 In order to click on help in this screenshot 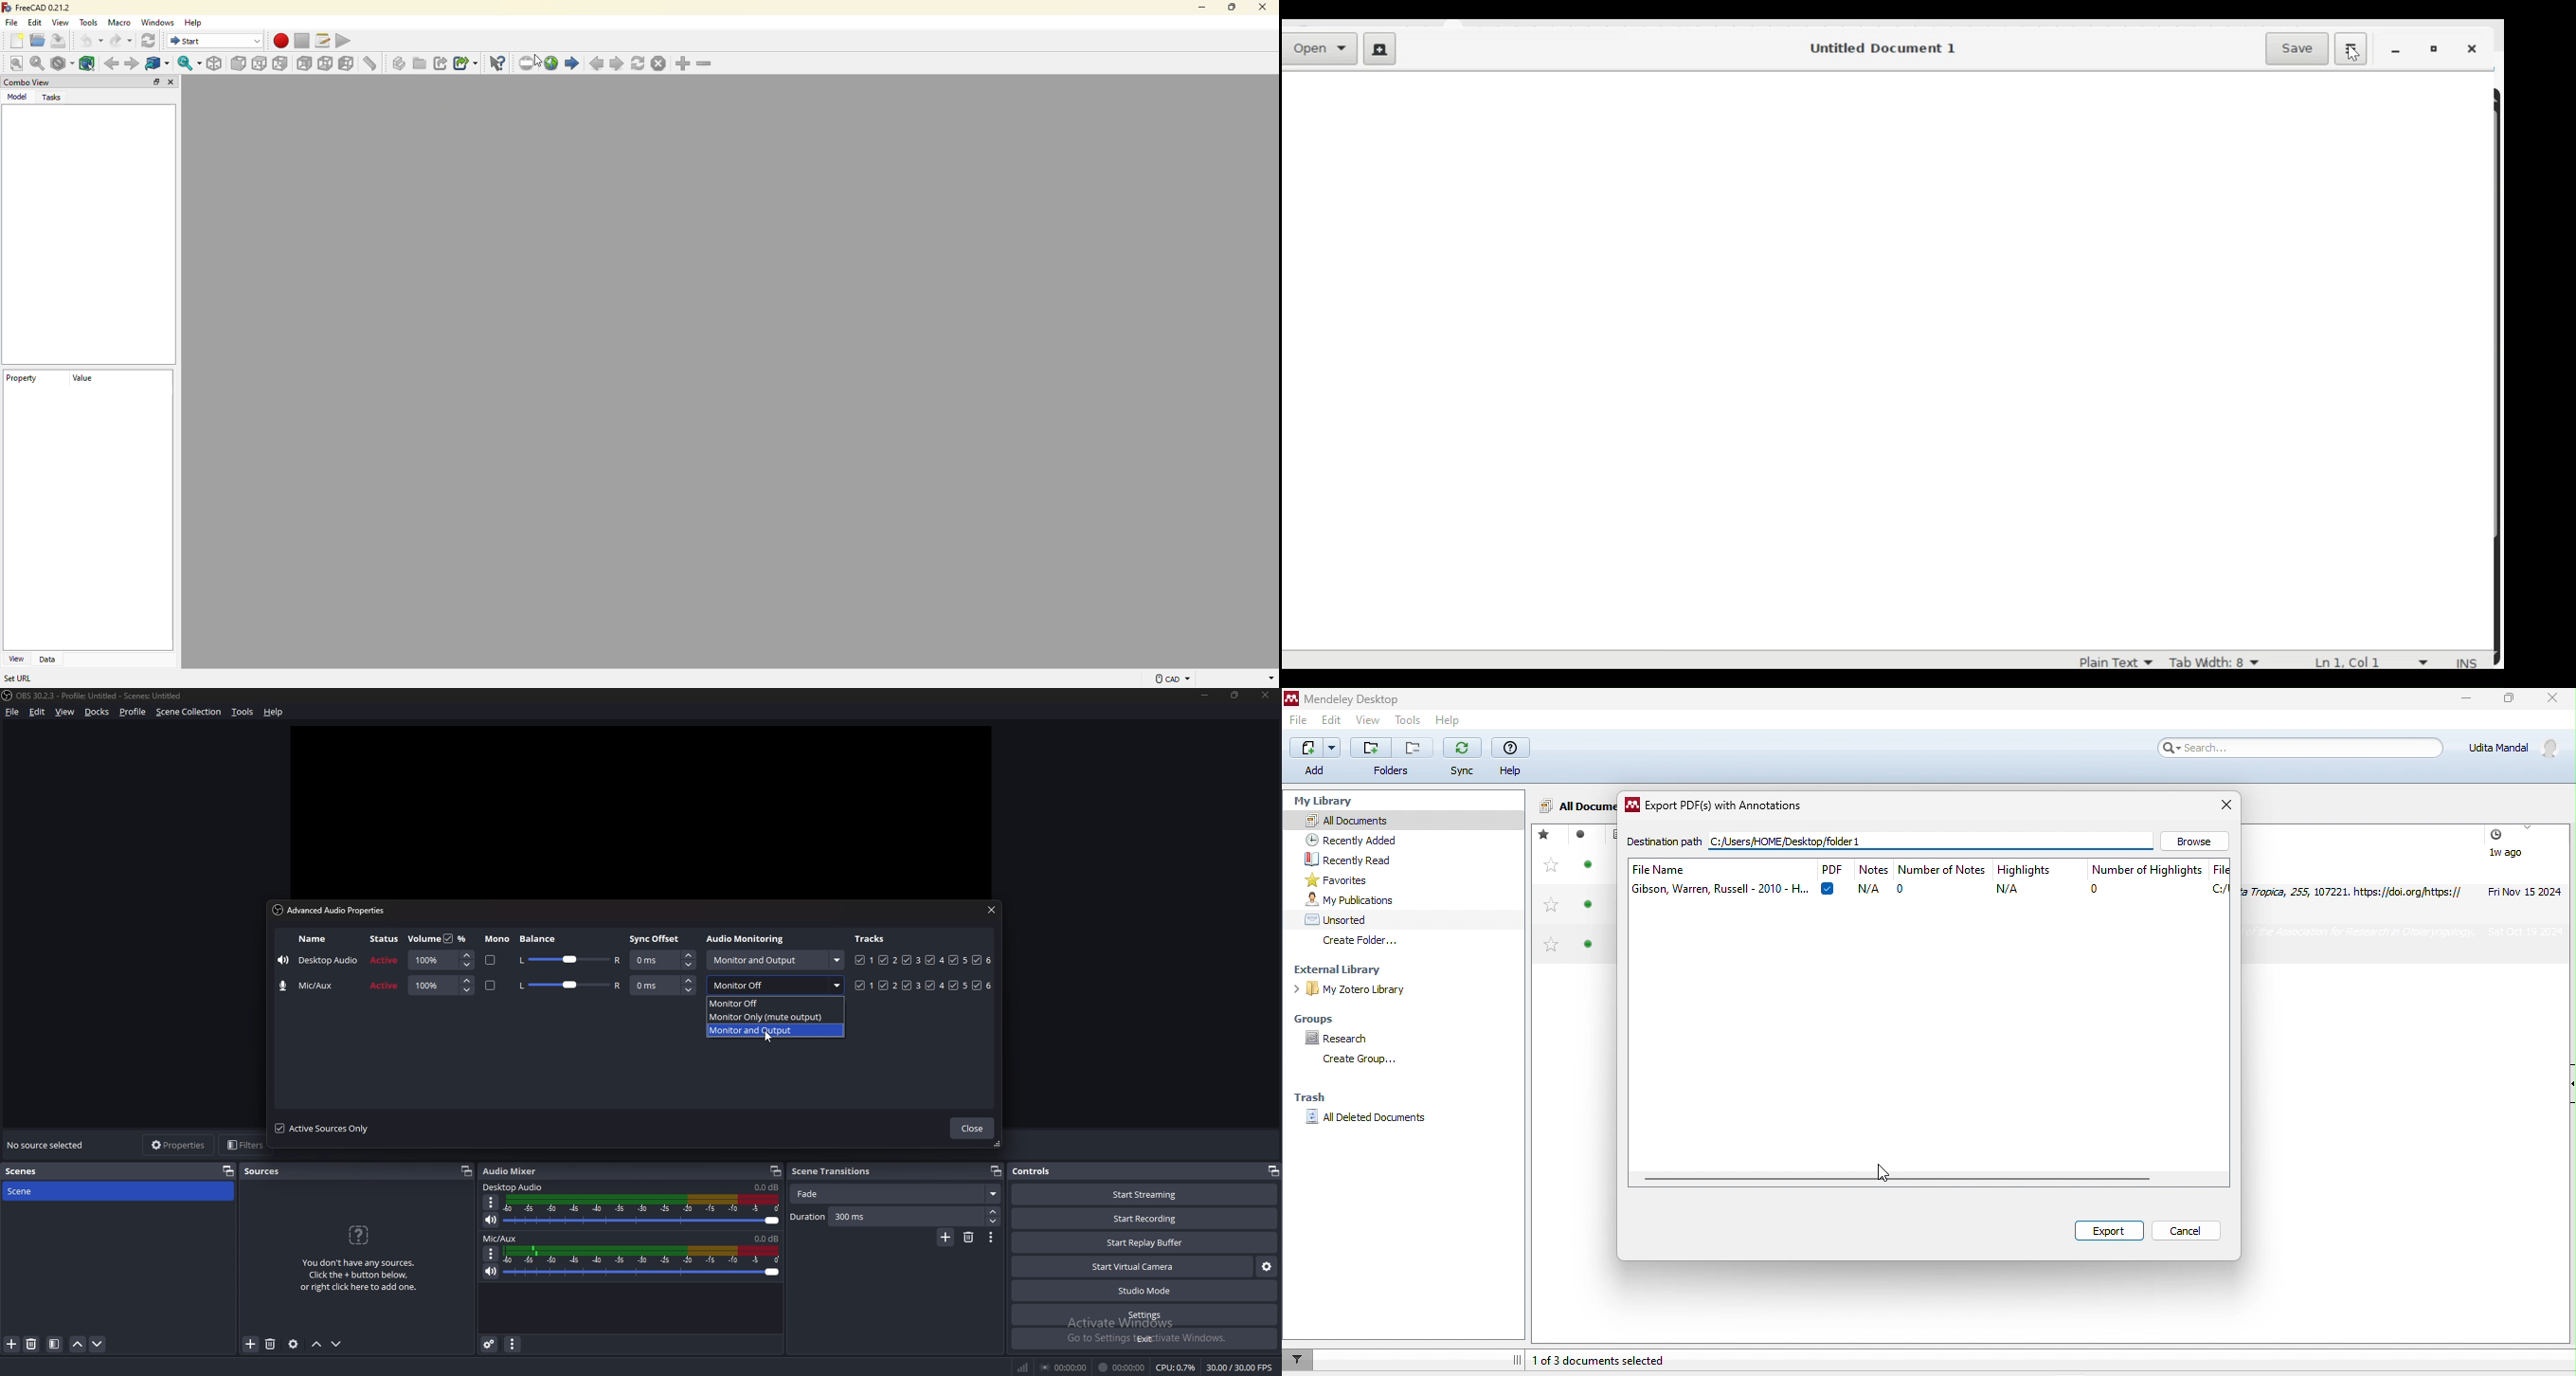, I will do `click(1514, 757)`.